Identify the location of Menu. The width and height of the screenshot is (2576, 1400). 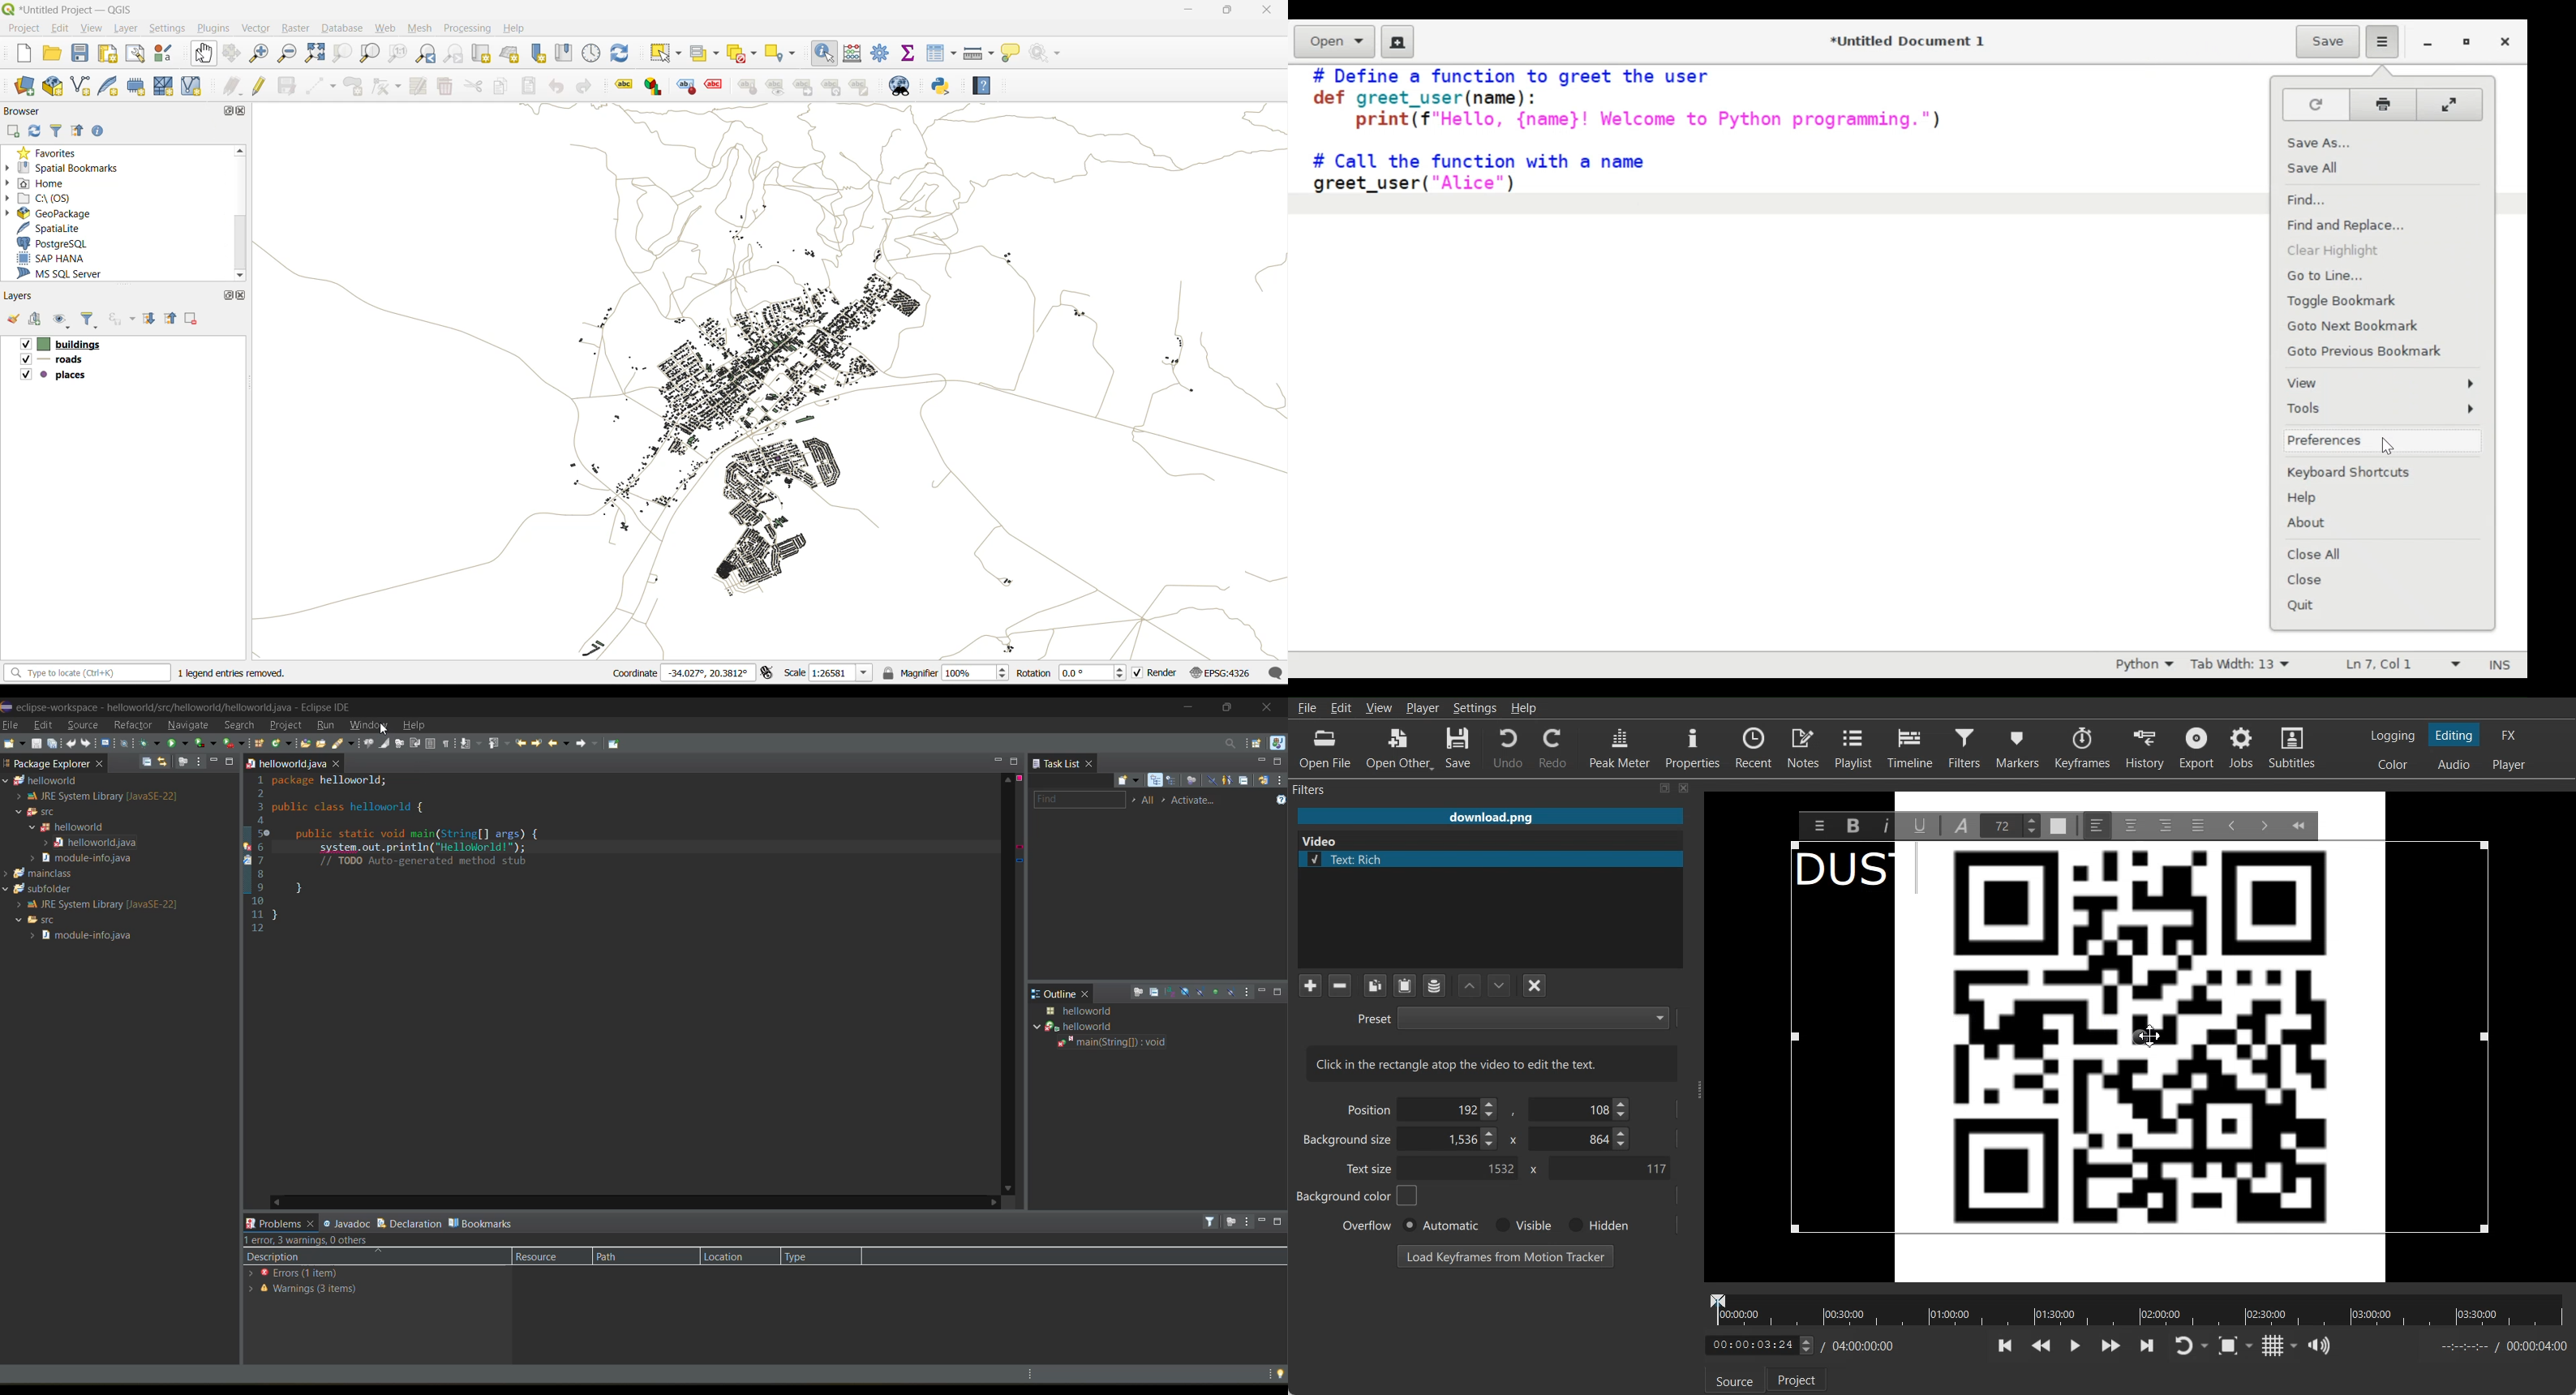
(1819, 825).